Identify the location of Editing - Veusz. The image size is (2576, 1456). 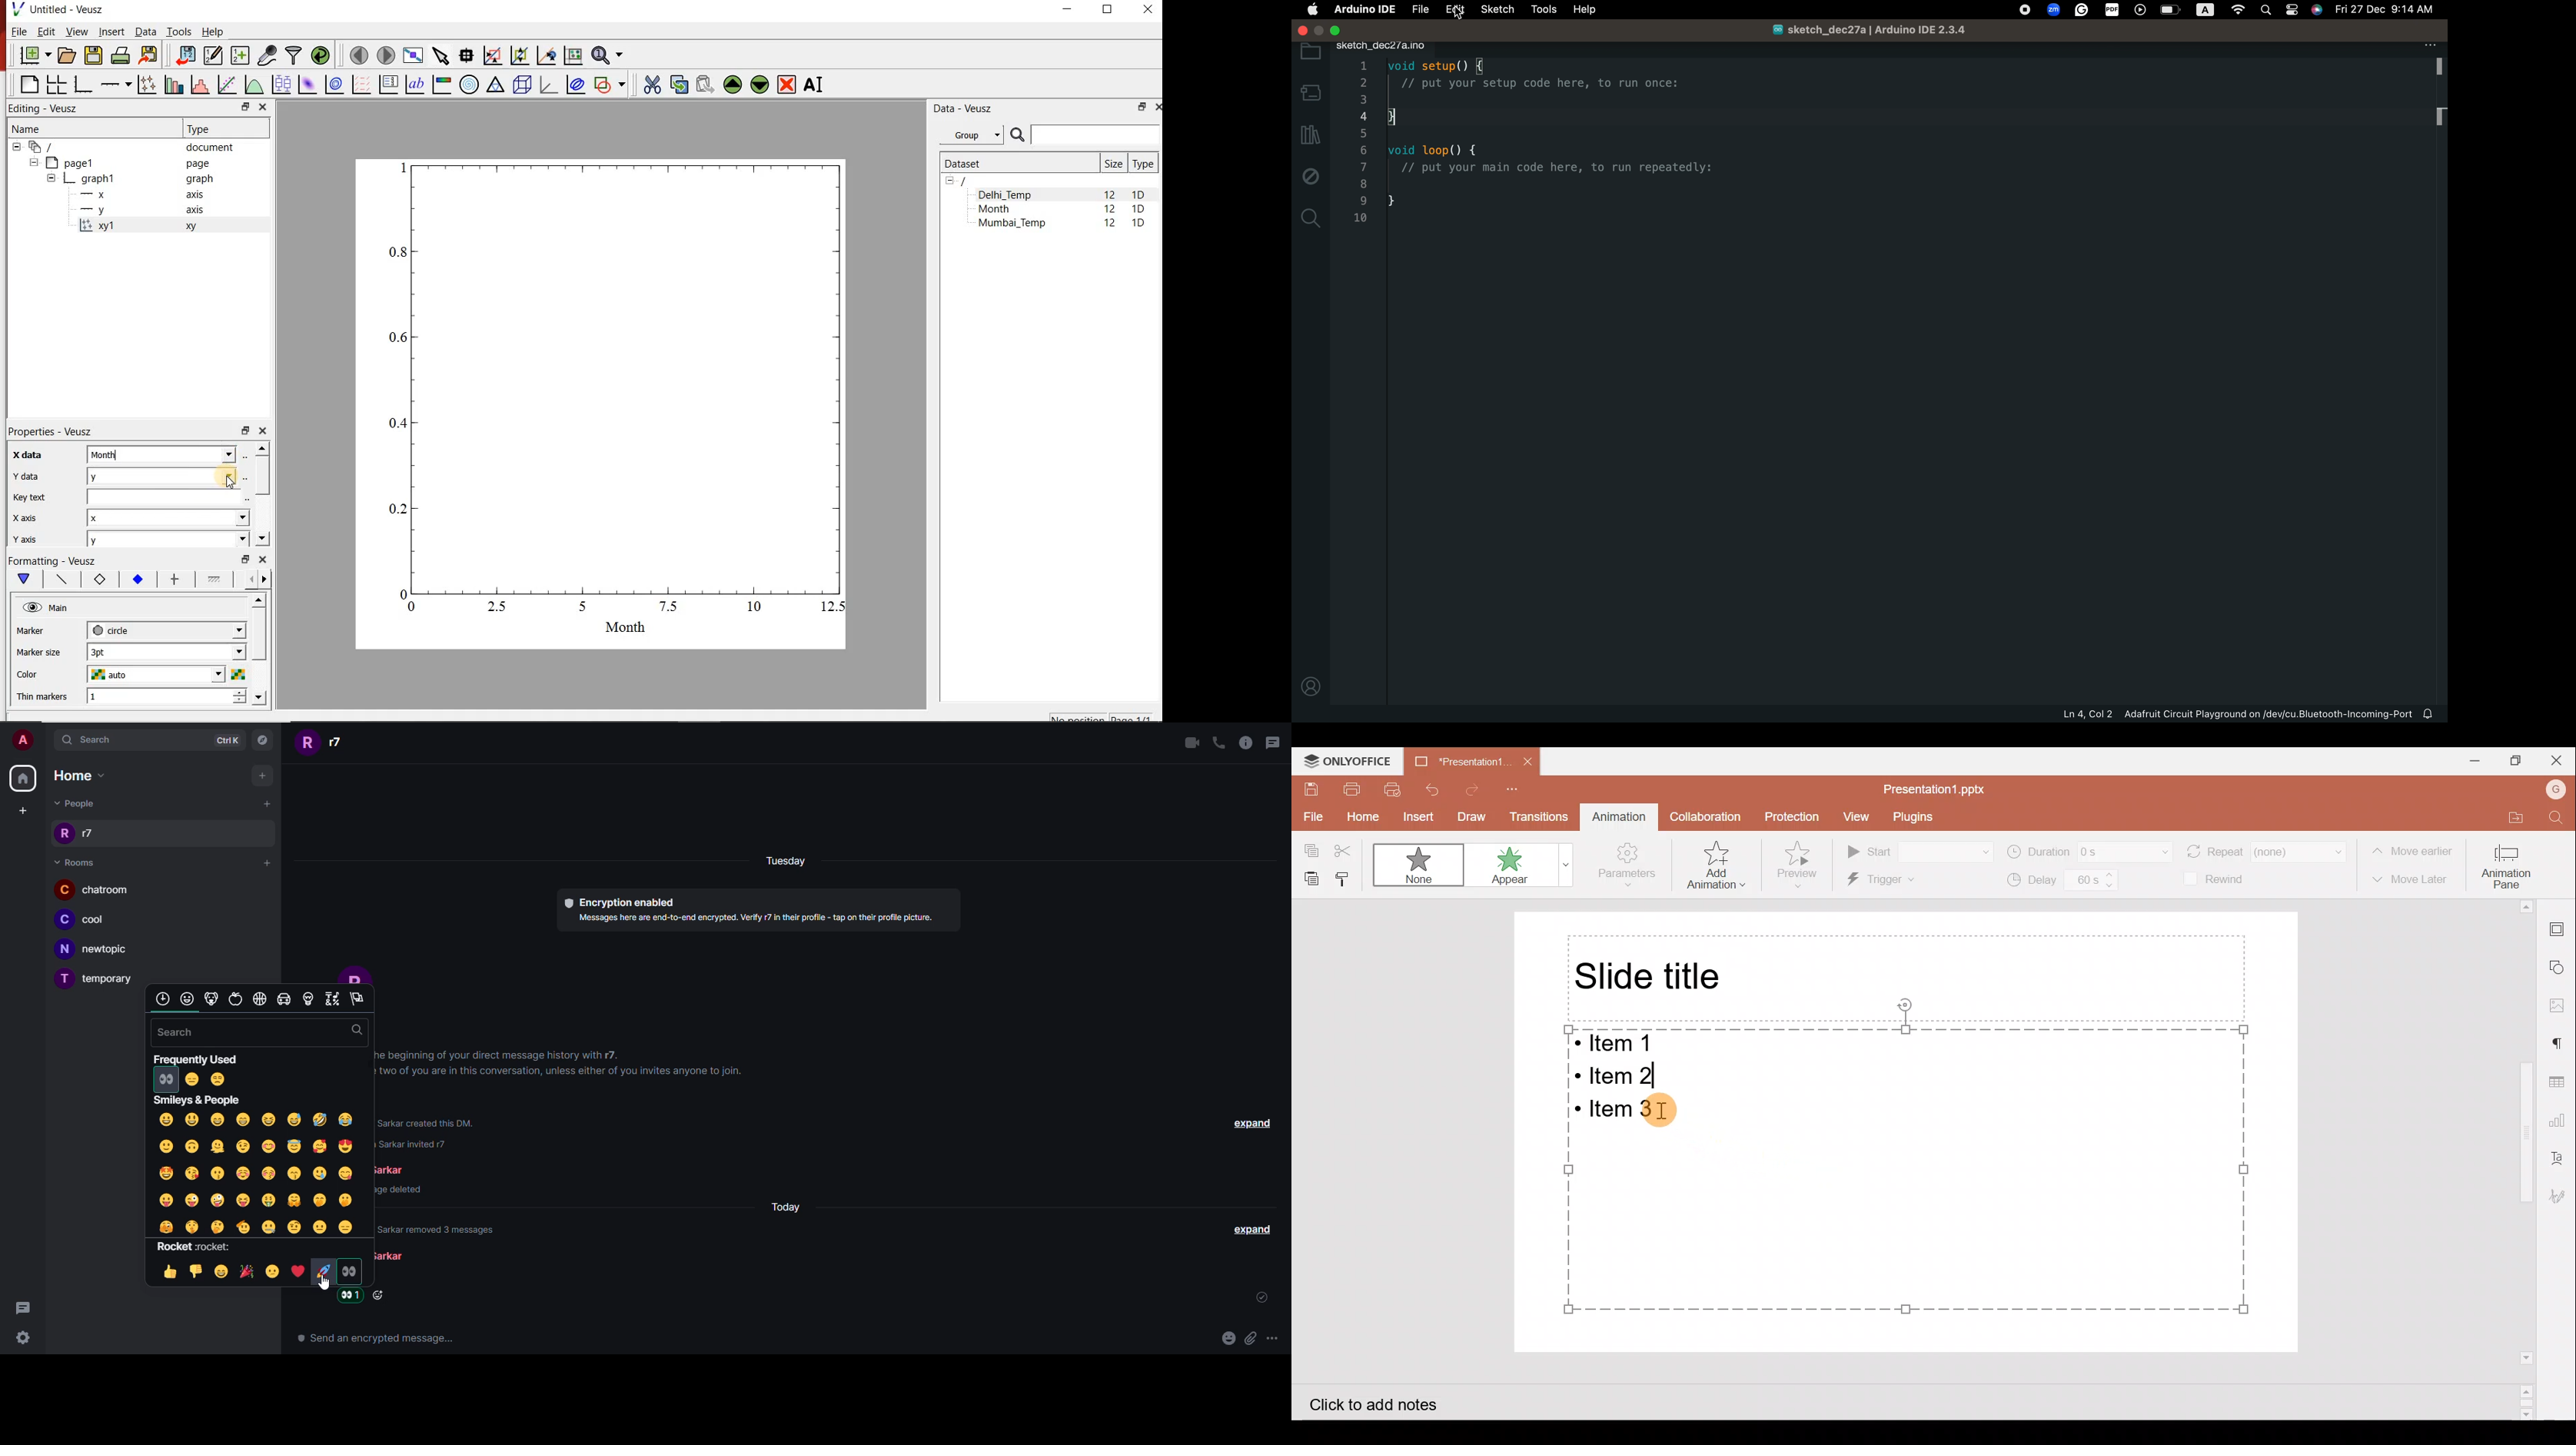
(51, 107).